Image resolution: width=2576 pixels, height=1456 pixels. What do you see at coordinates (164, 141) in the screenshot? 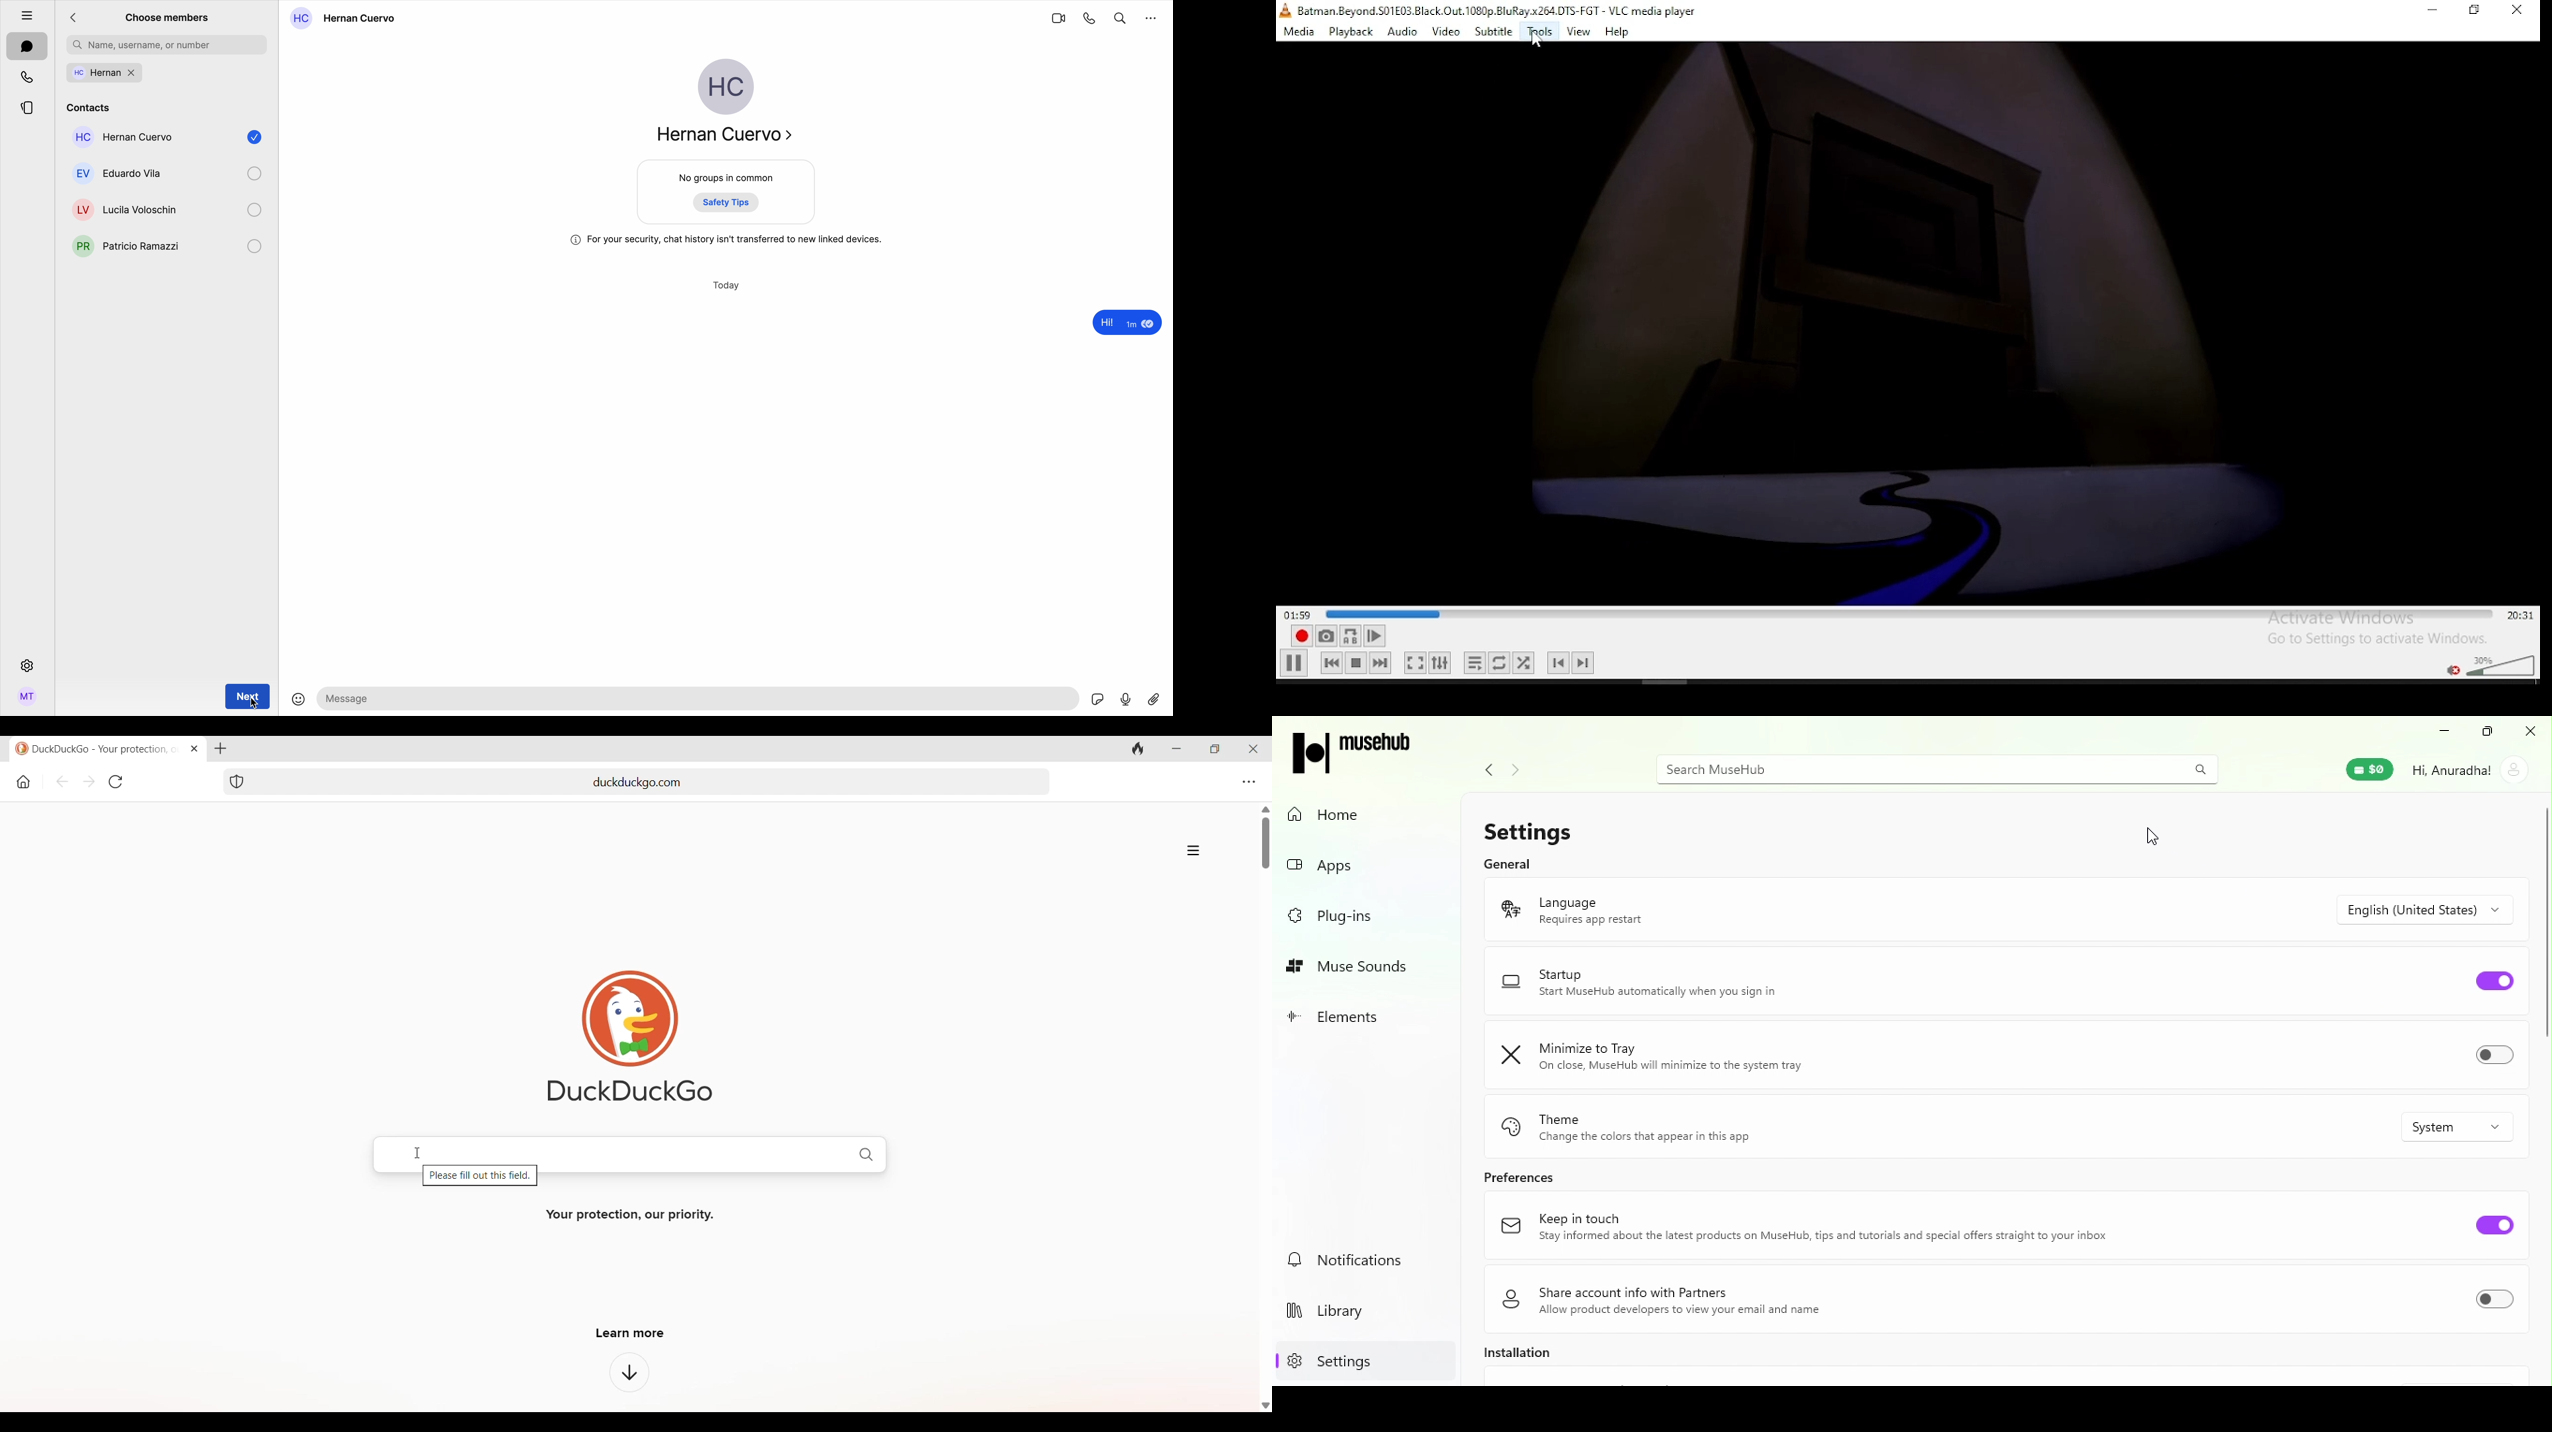
I see `contact Hernan Cuervo selected` at bounding box center [164, 141].